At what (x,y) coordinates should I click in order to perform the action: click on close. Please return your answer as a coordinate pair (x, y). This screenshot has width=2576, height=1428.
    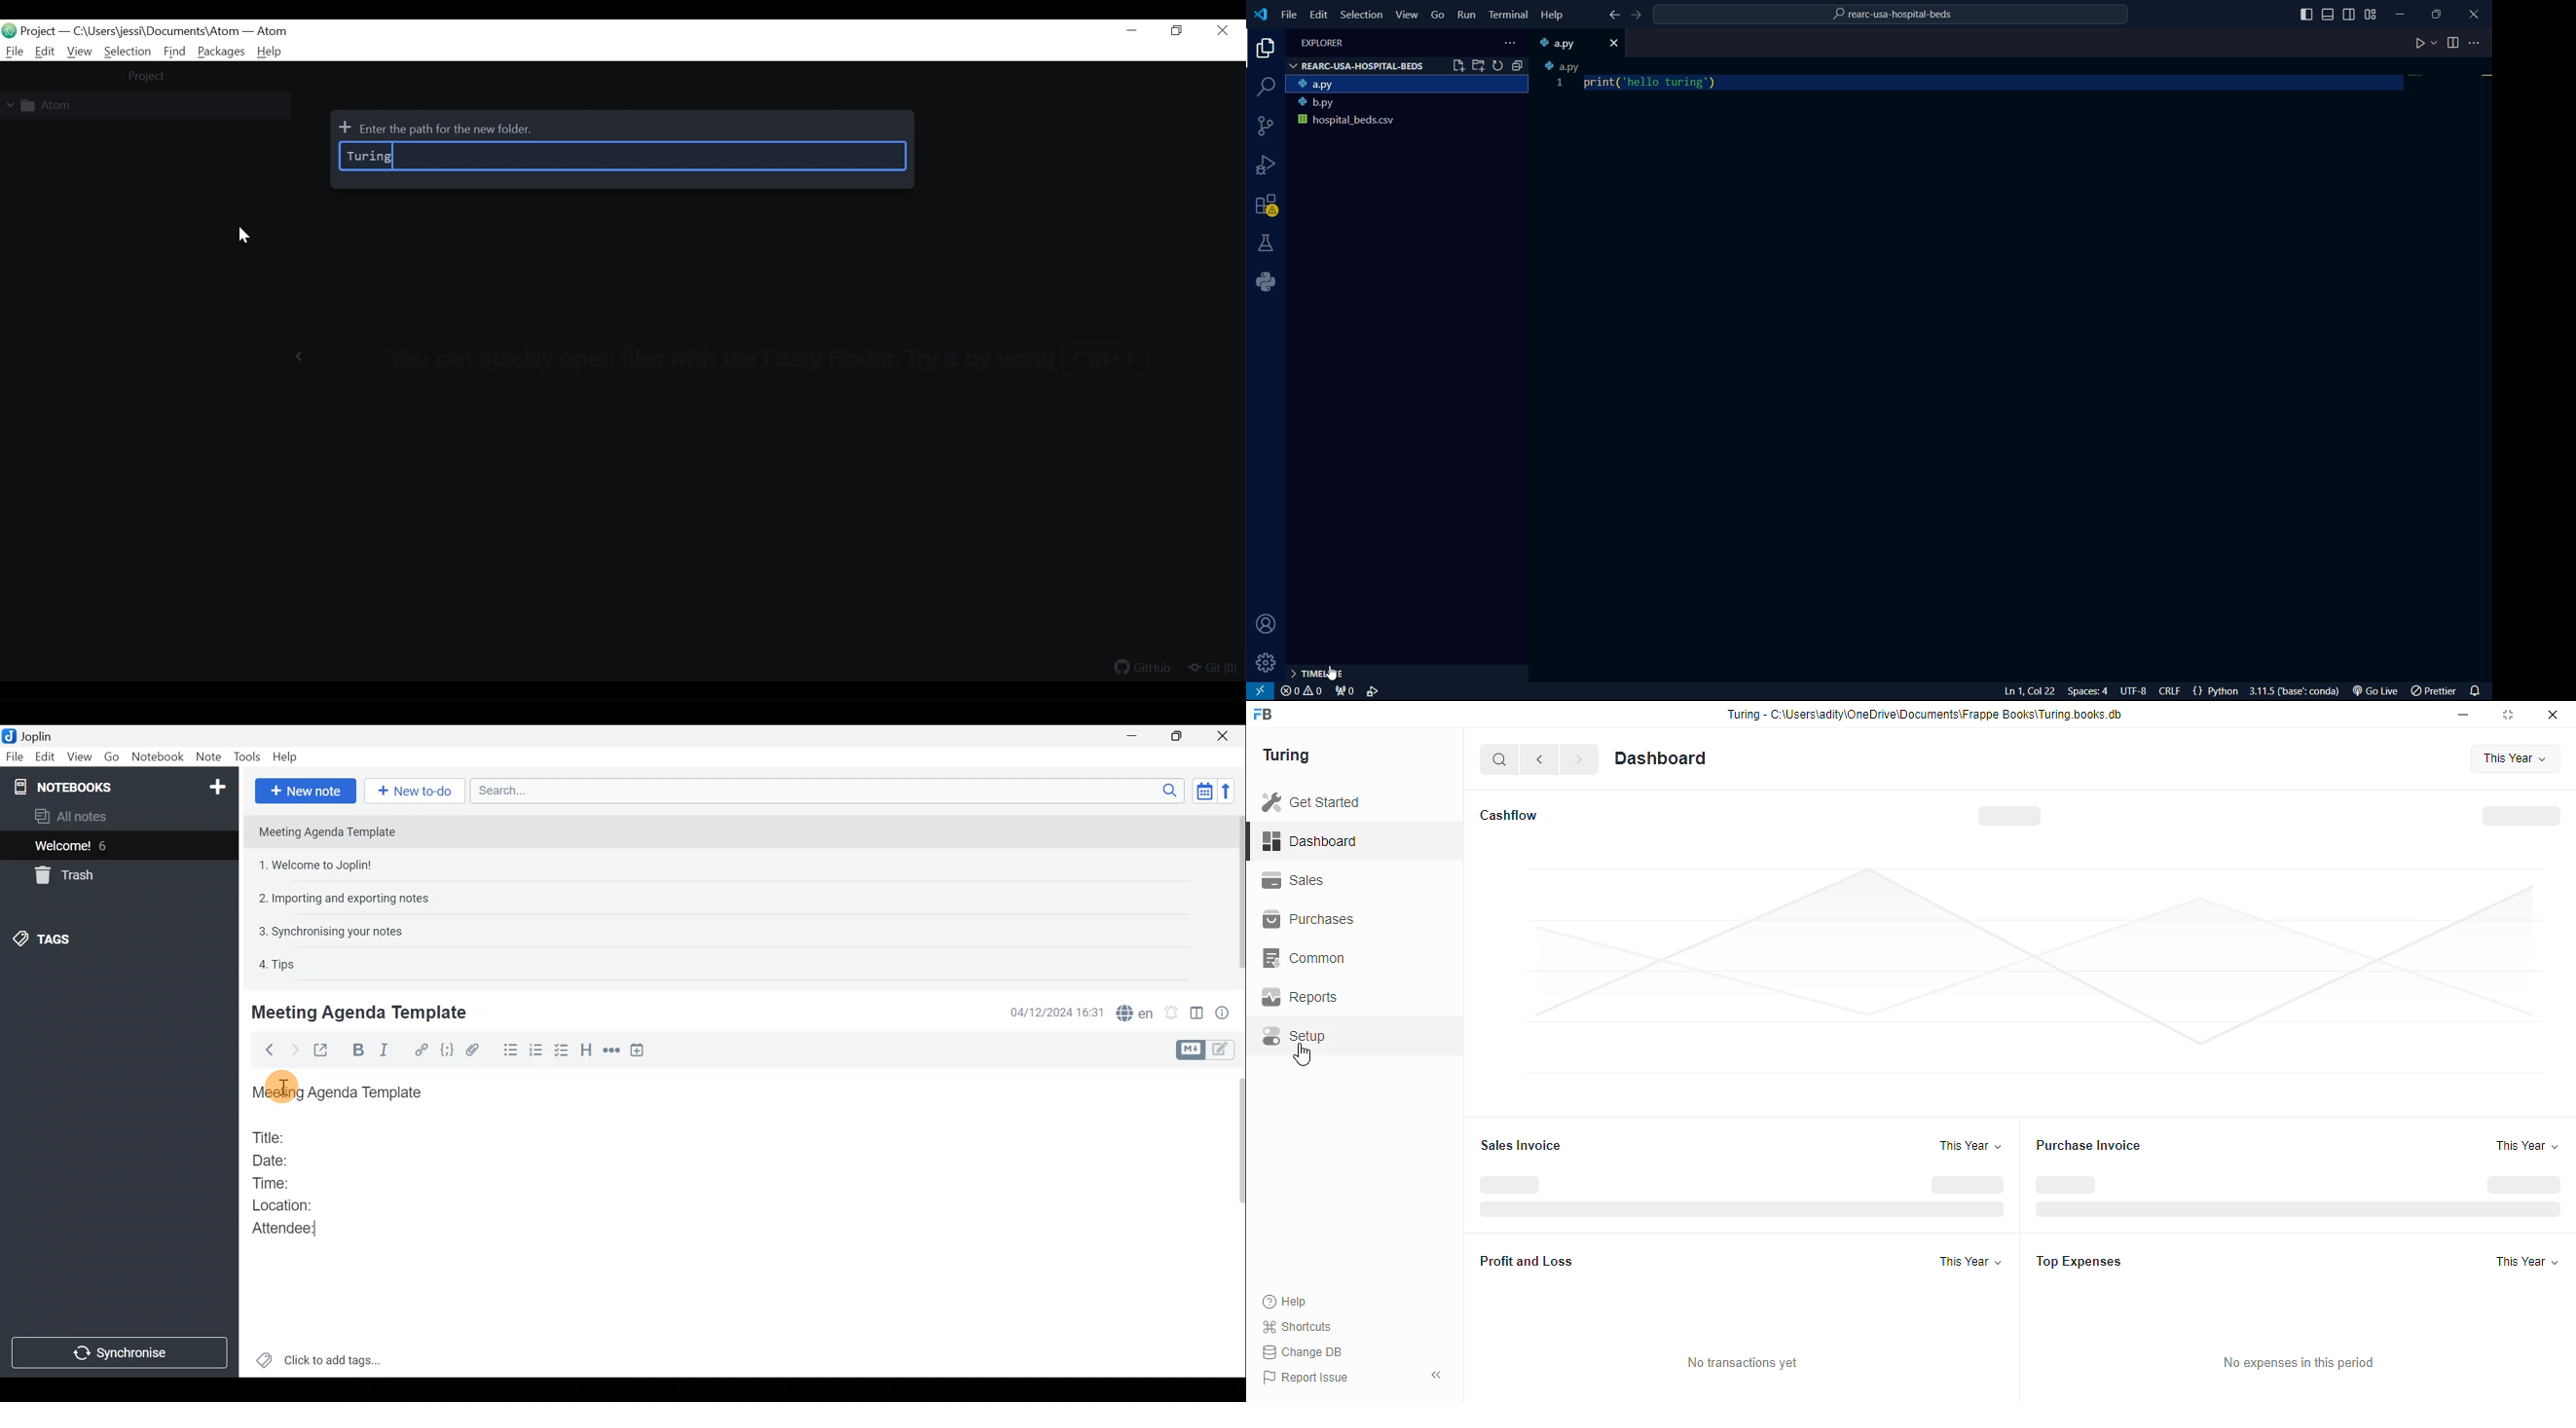
    Looking at the image, I should click on (2556, 717).